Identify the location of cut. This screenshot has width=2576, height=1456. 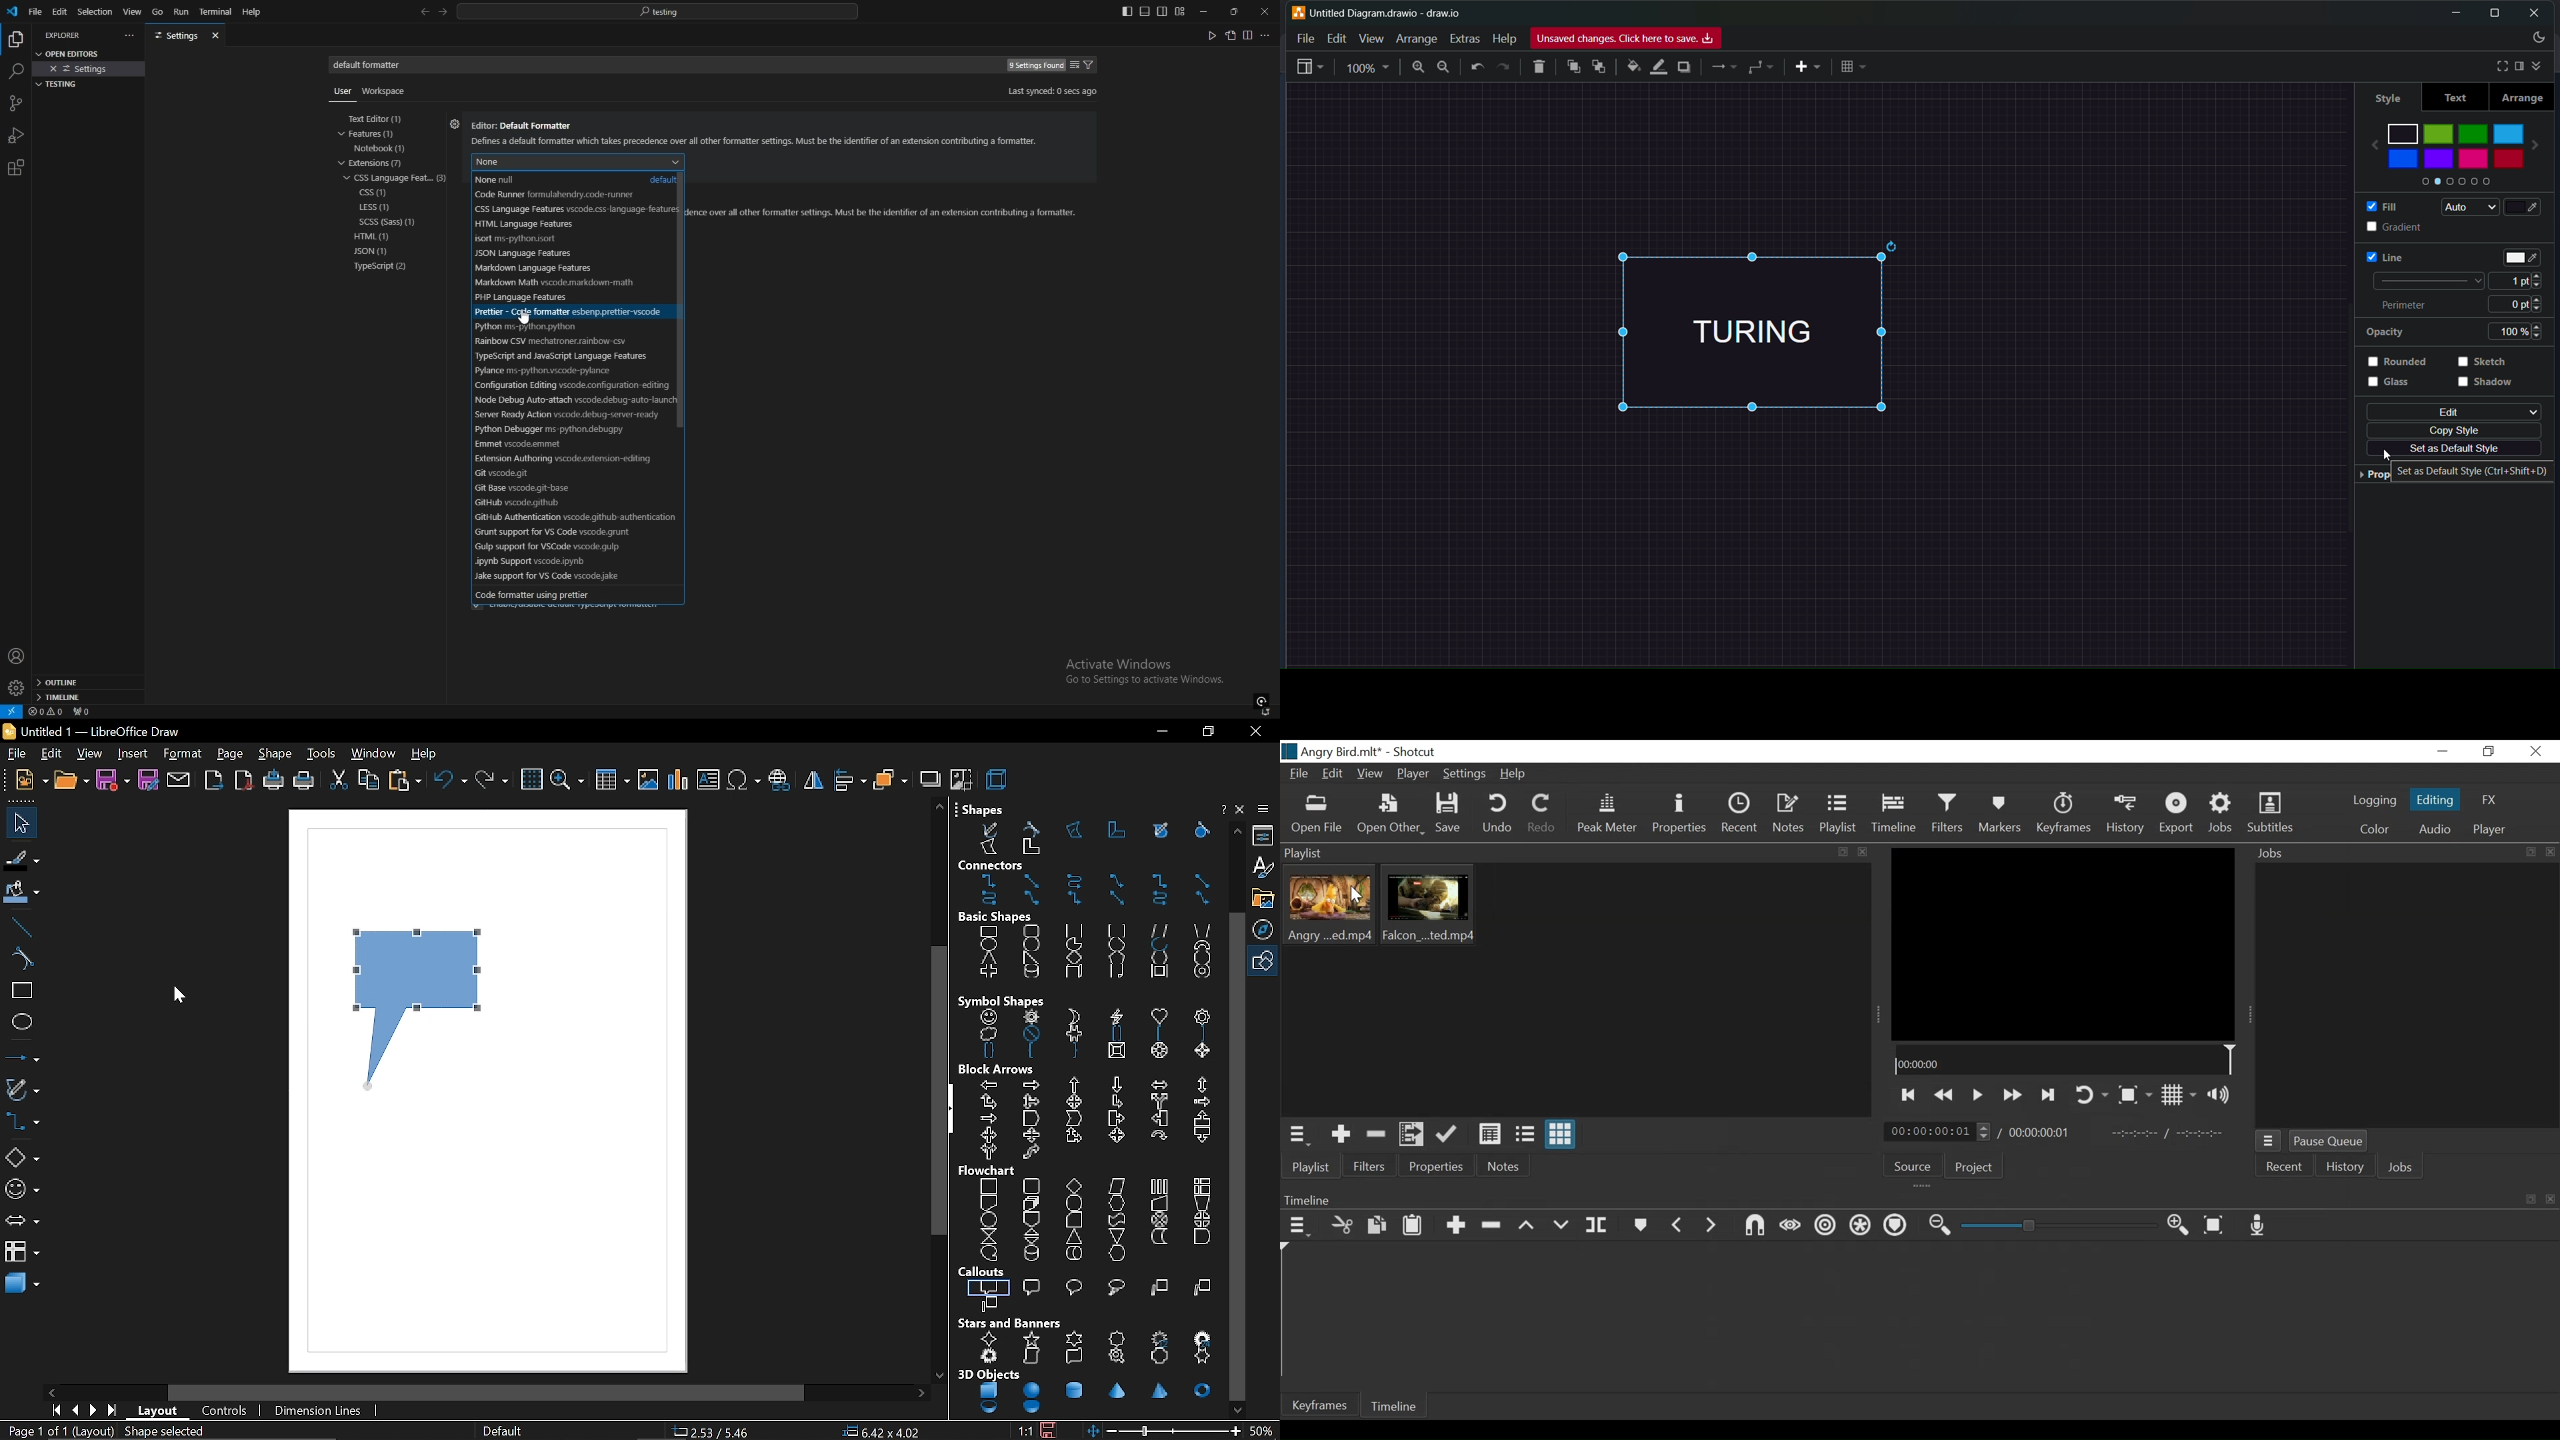
(338, 781).